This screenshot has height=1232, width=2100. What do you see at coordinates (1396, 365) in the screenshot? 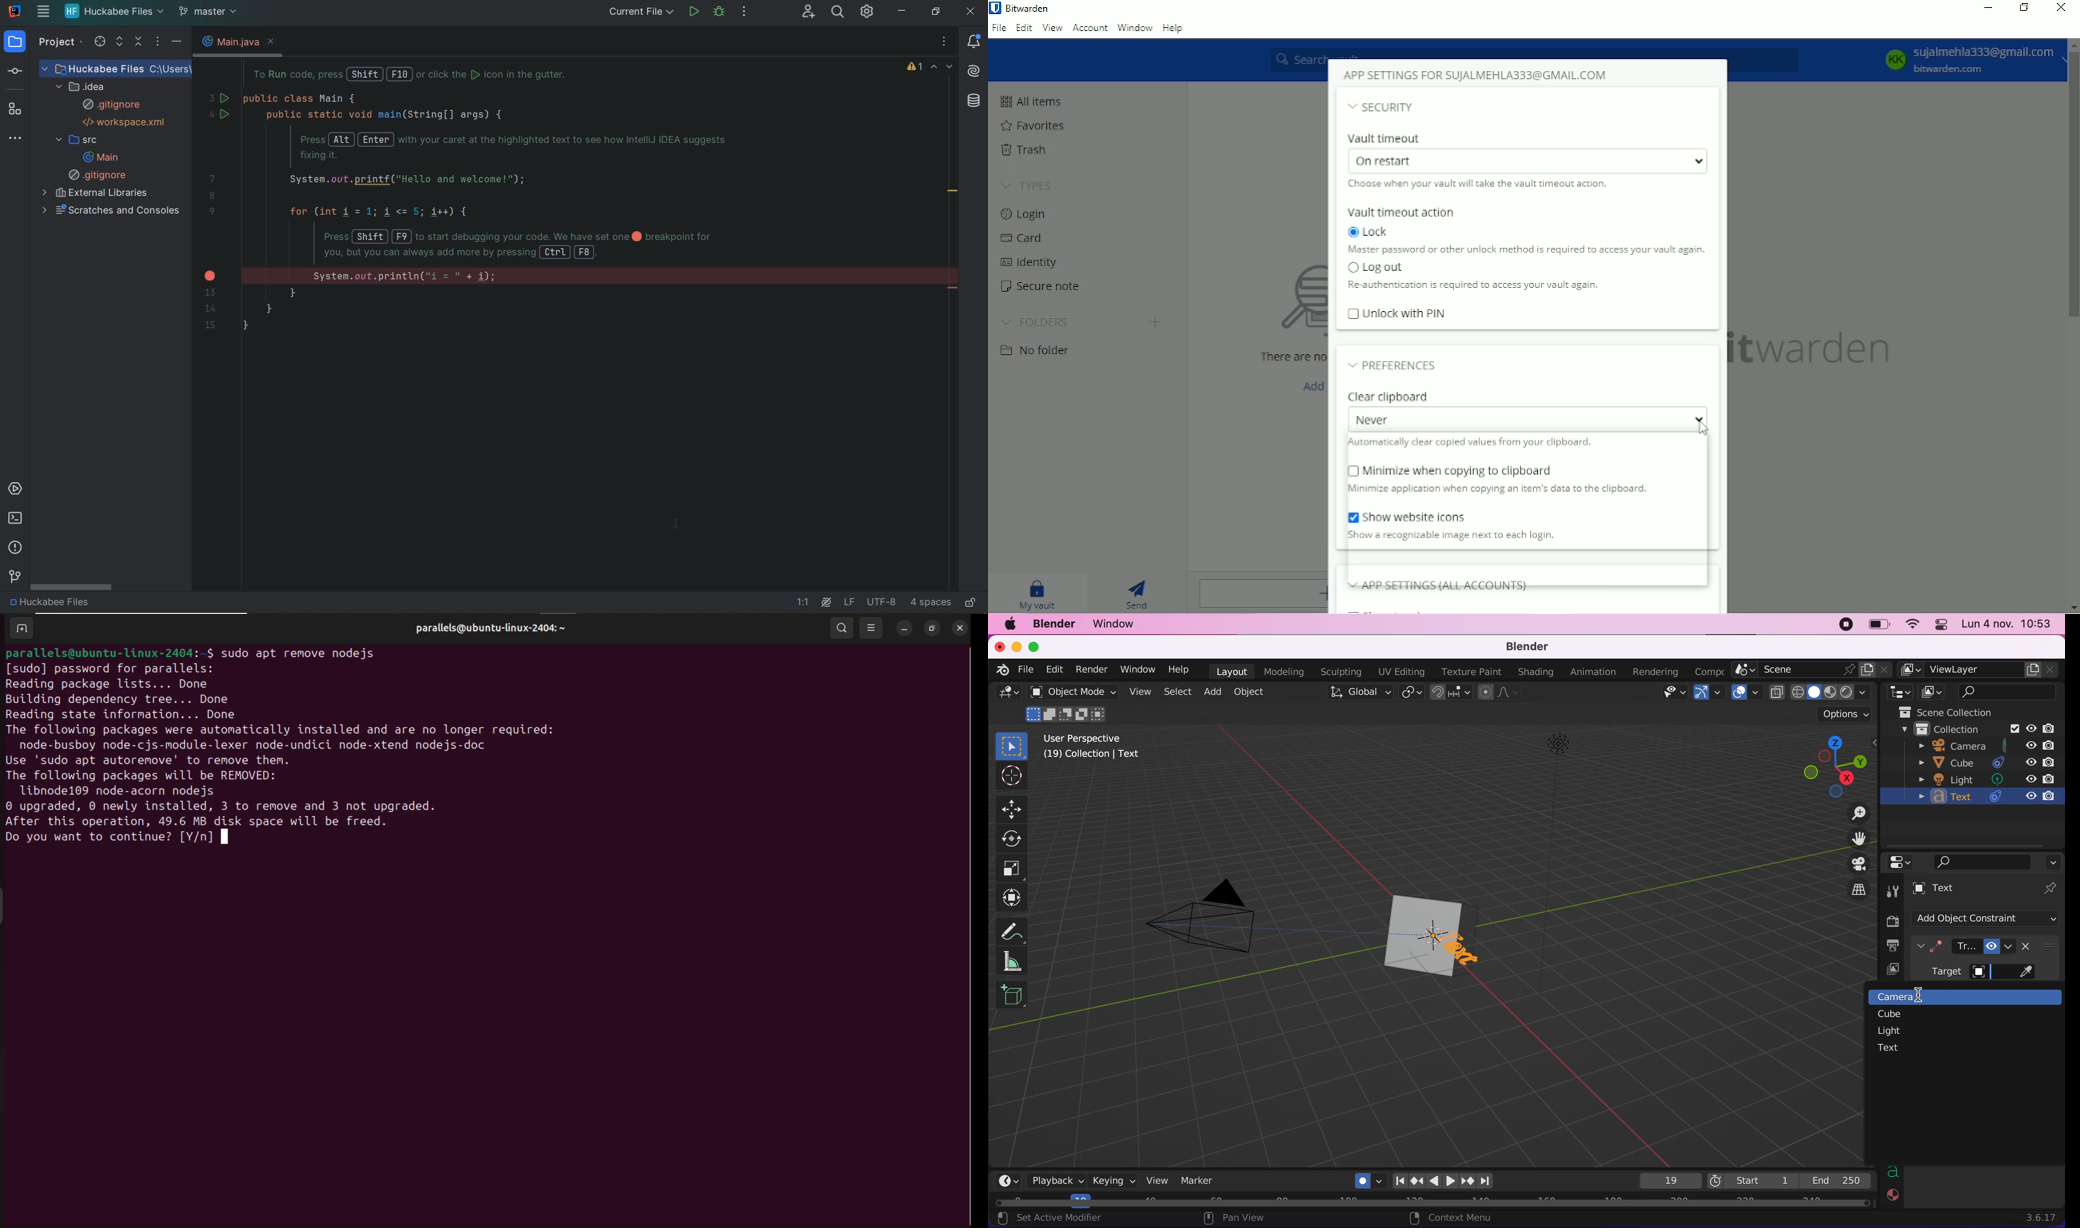
I see `Preferences` at bounding box center [1396, 365].